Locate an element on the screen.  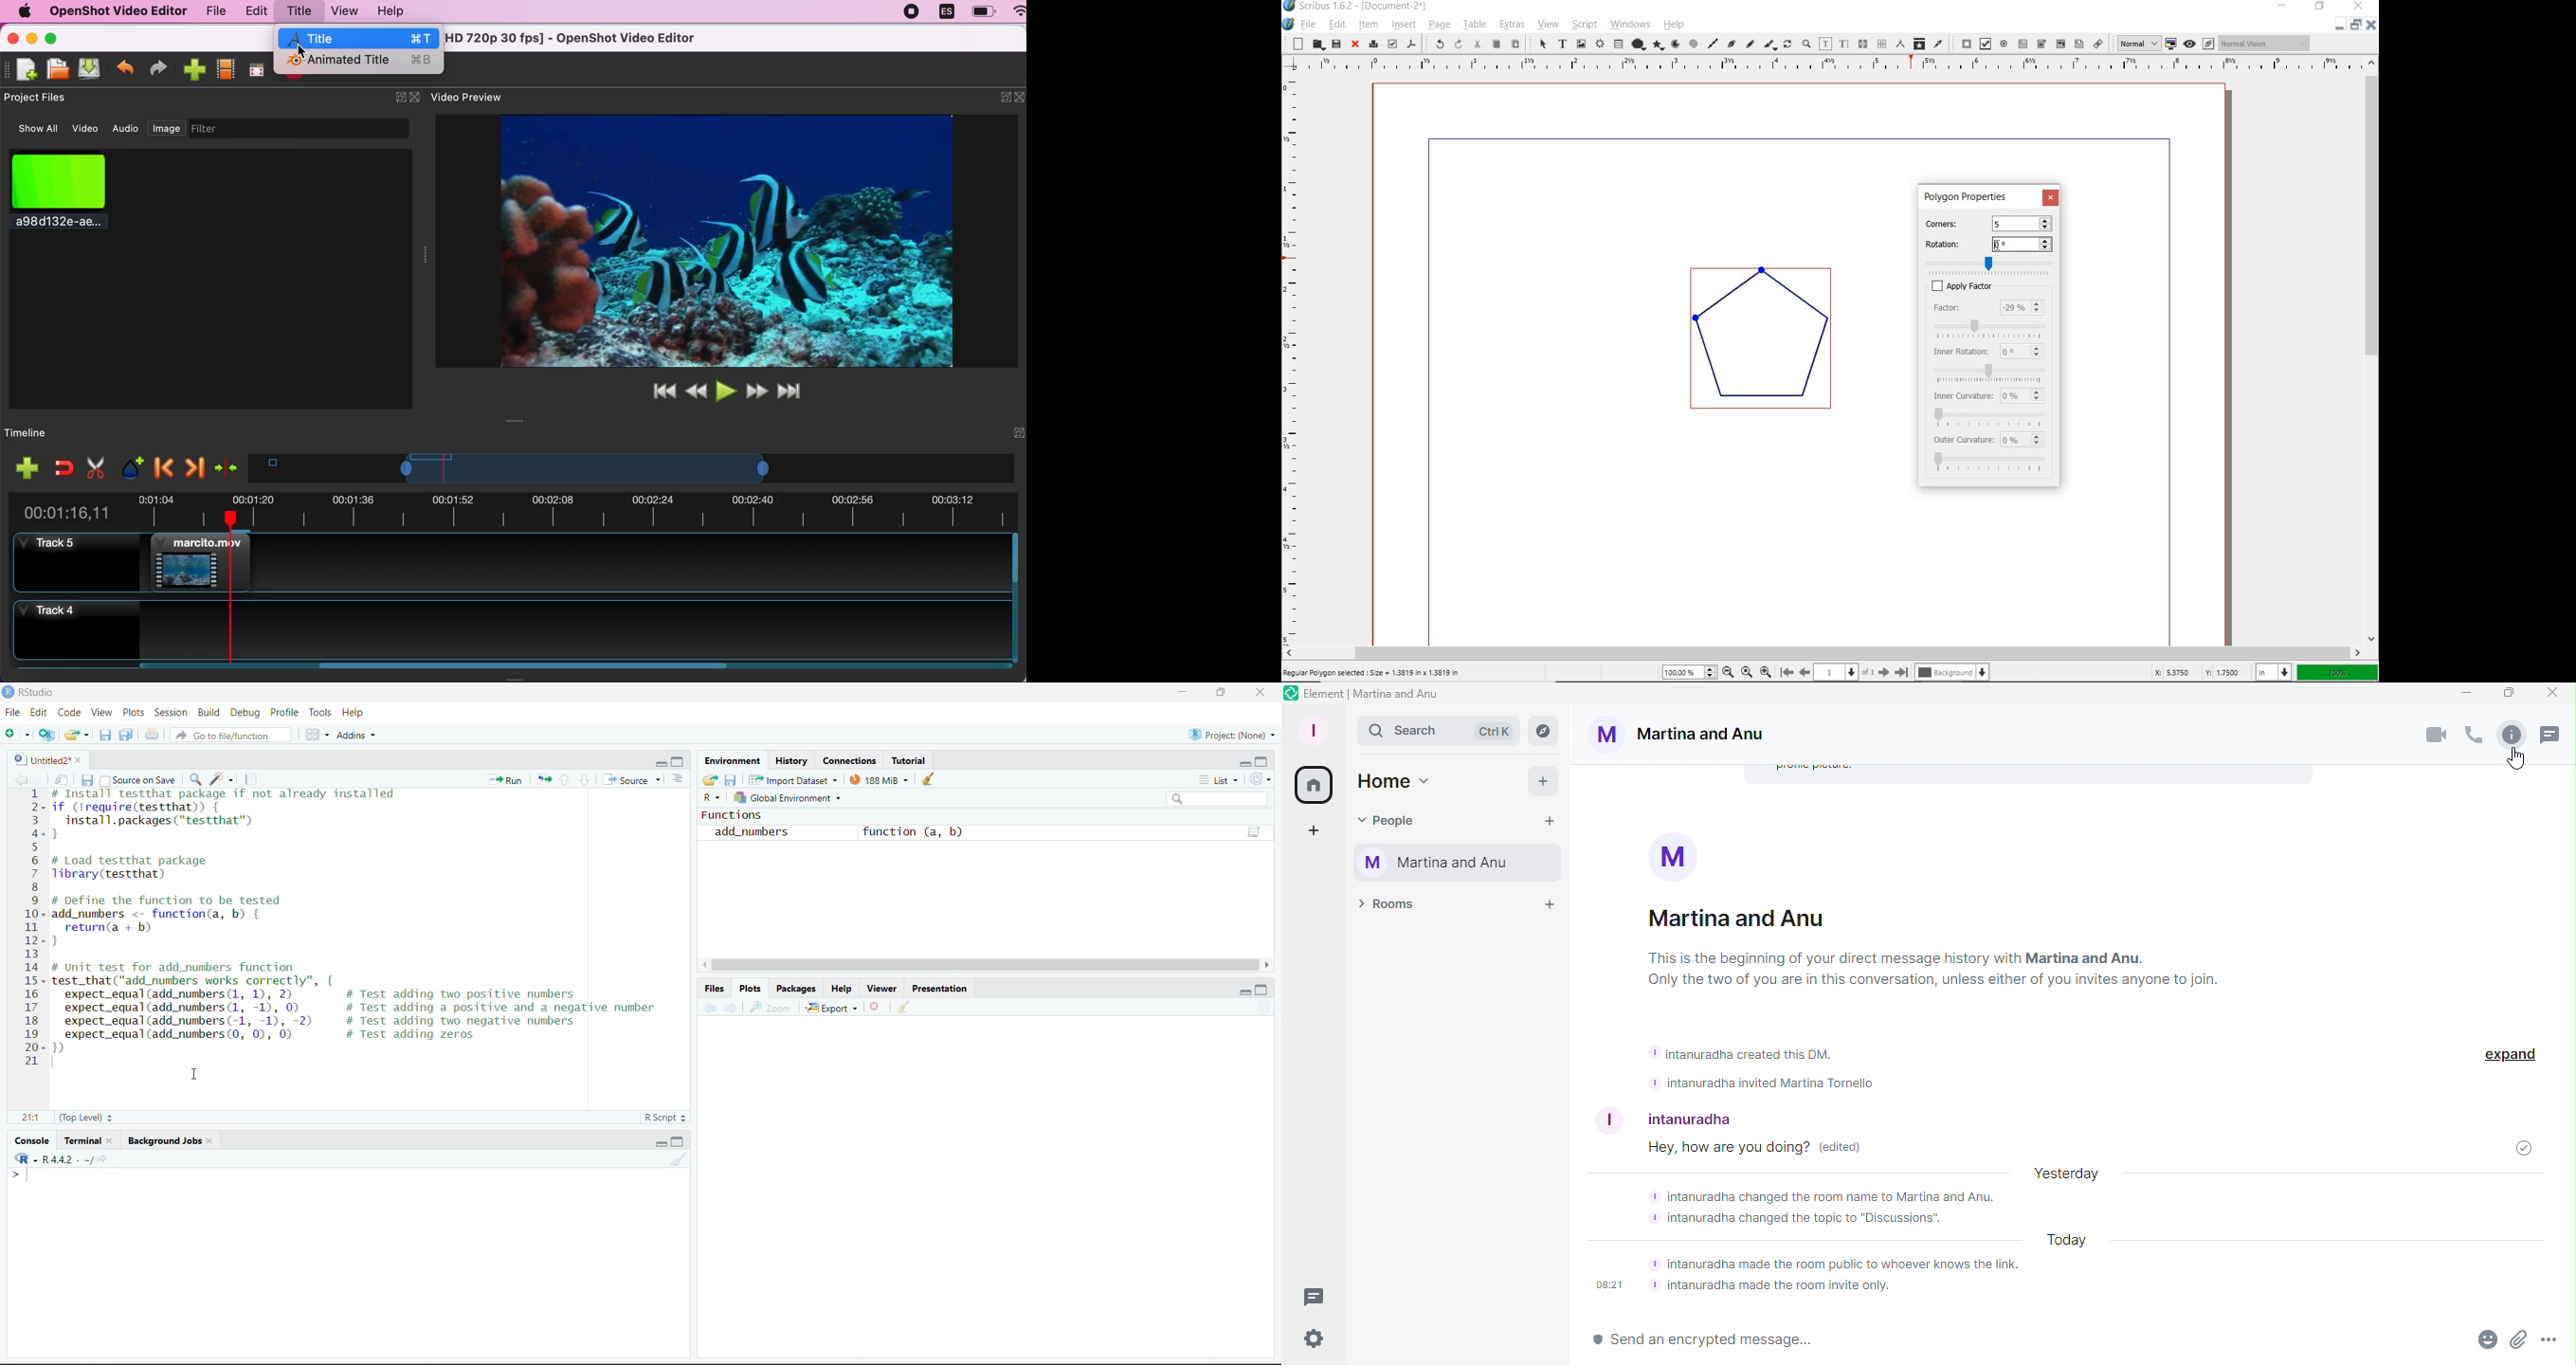
go to next session of the chunk is located at coordinates (586, 779).